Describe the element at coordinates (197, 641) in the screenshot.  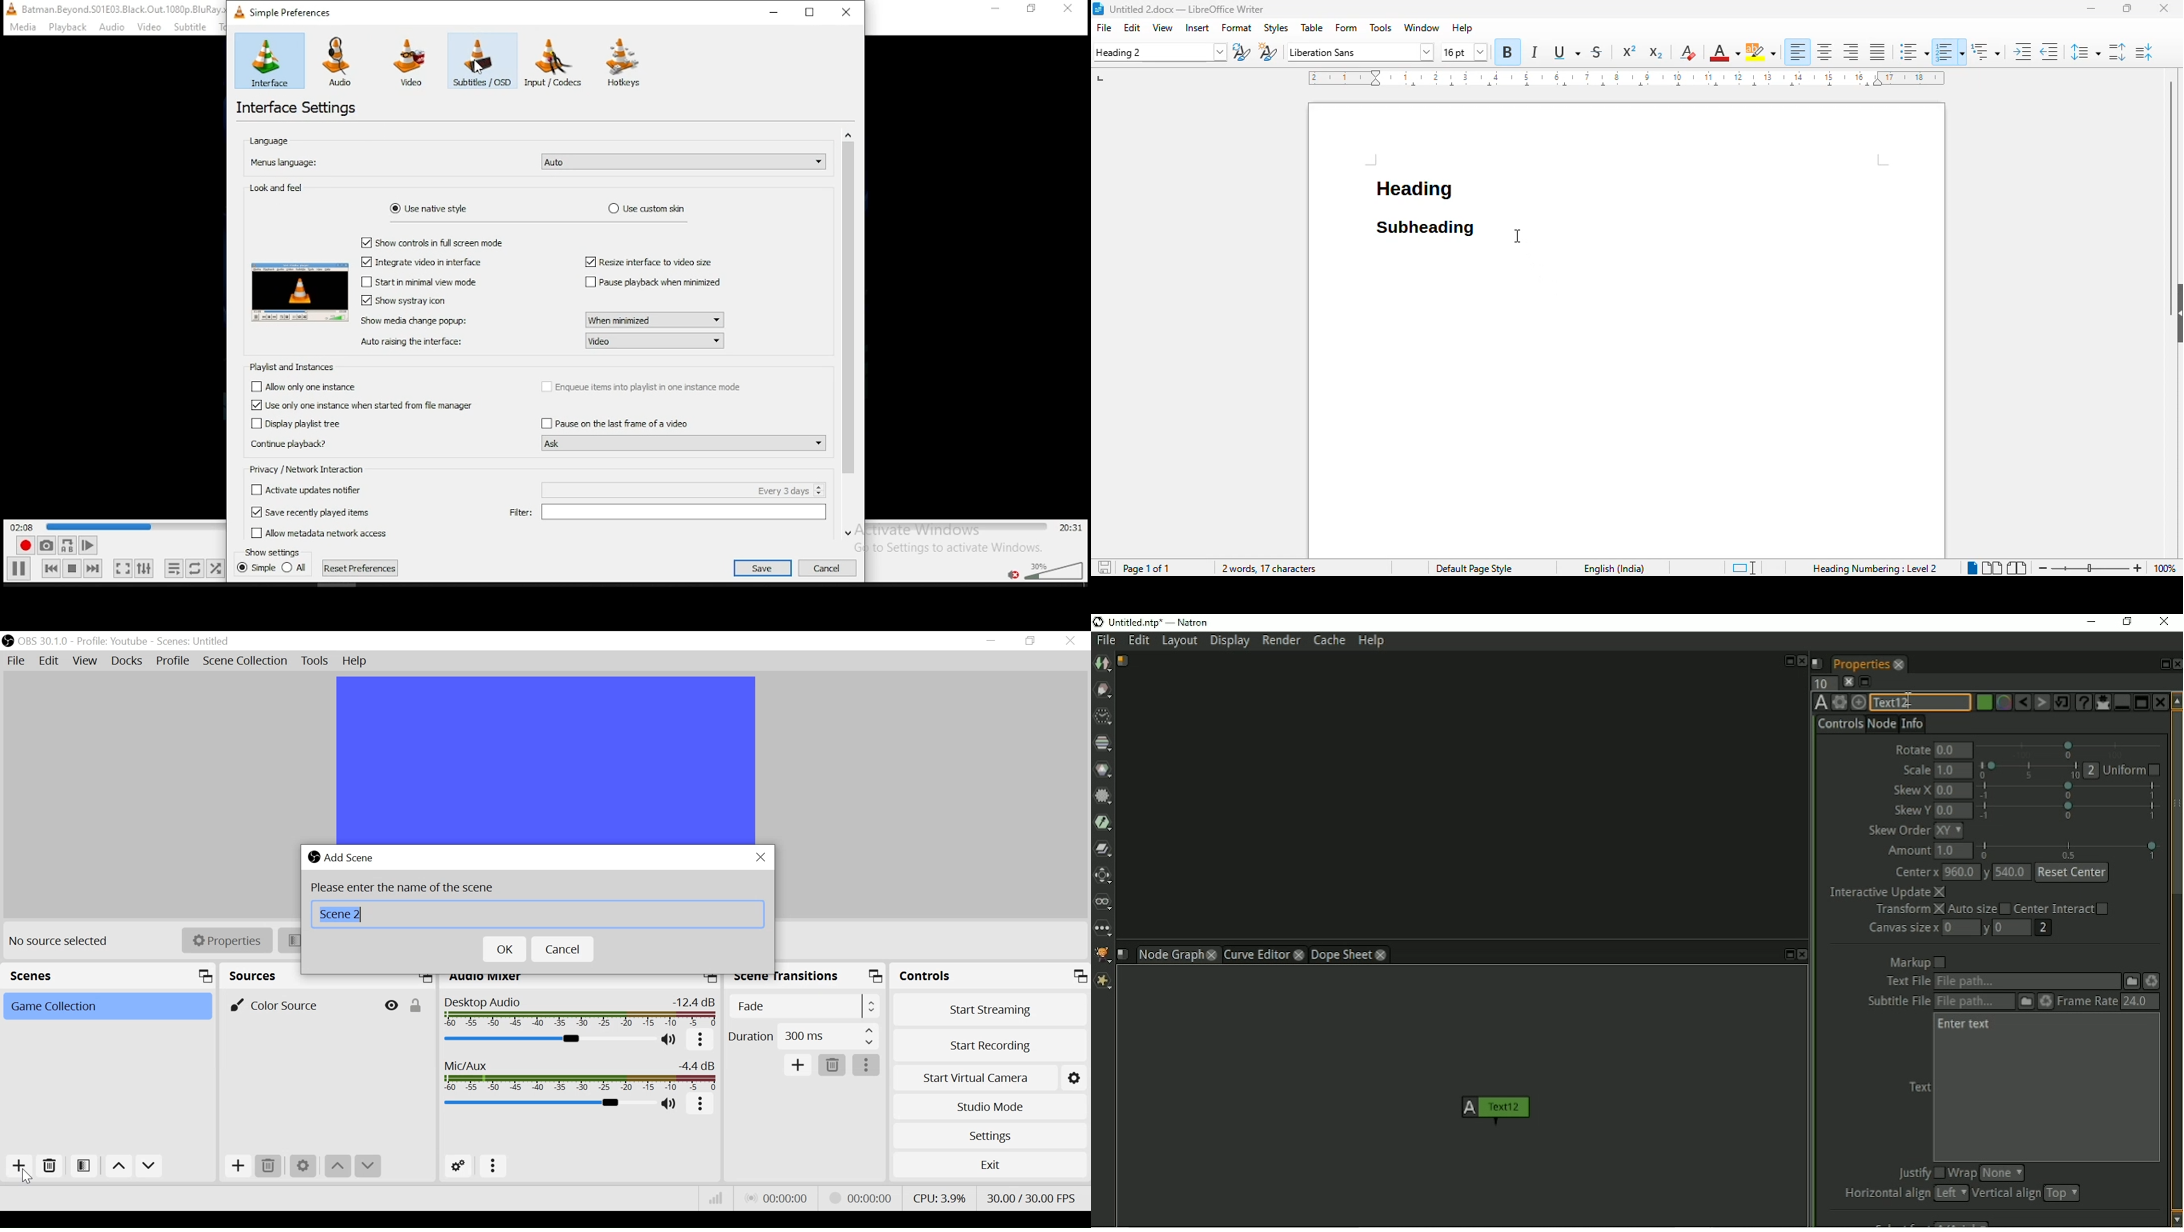
I see `Scenes Name` at that location.